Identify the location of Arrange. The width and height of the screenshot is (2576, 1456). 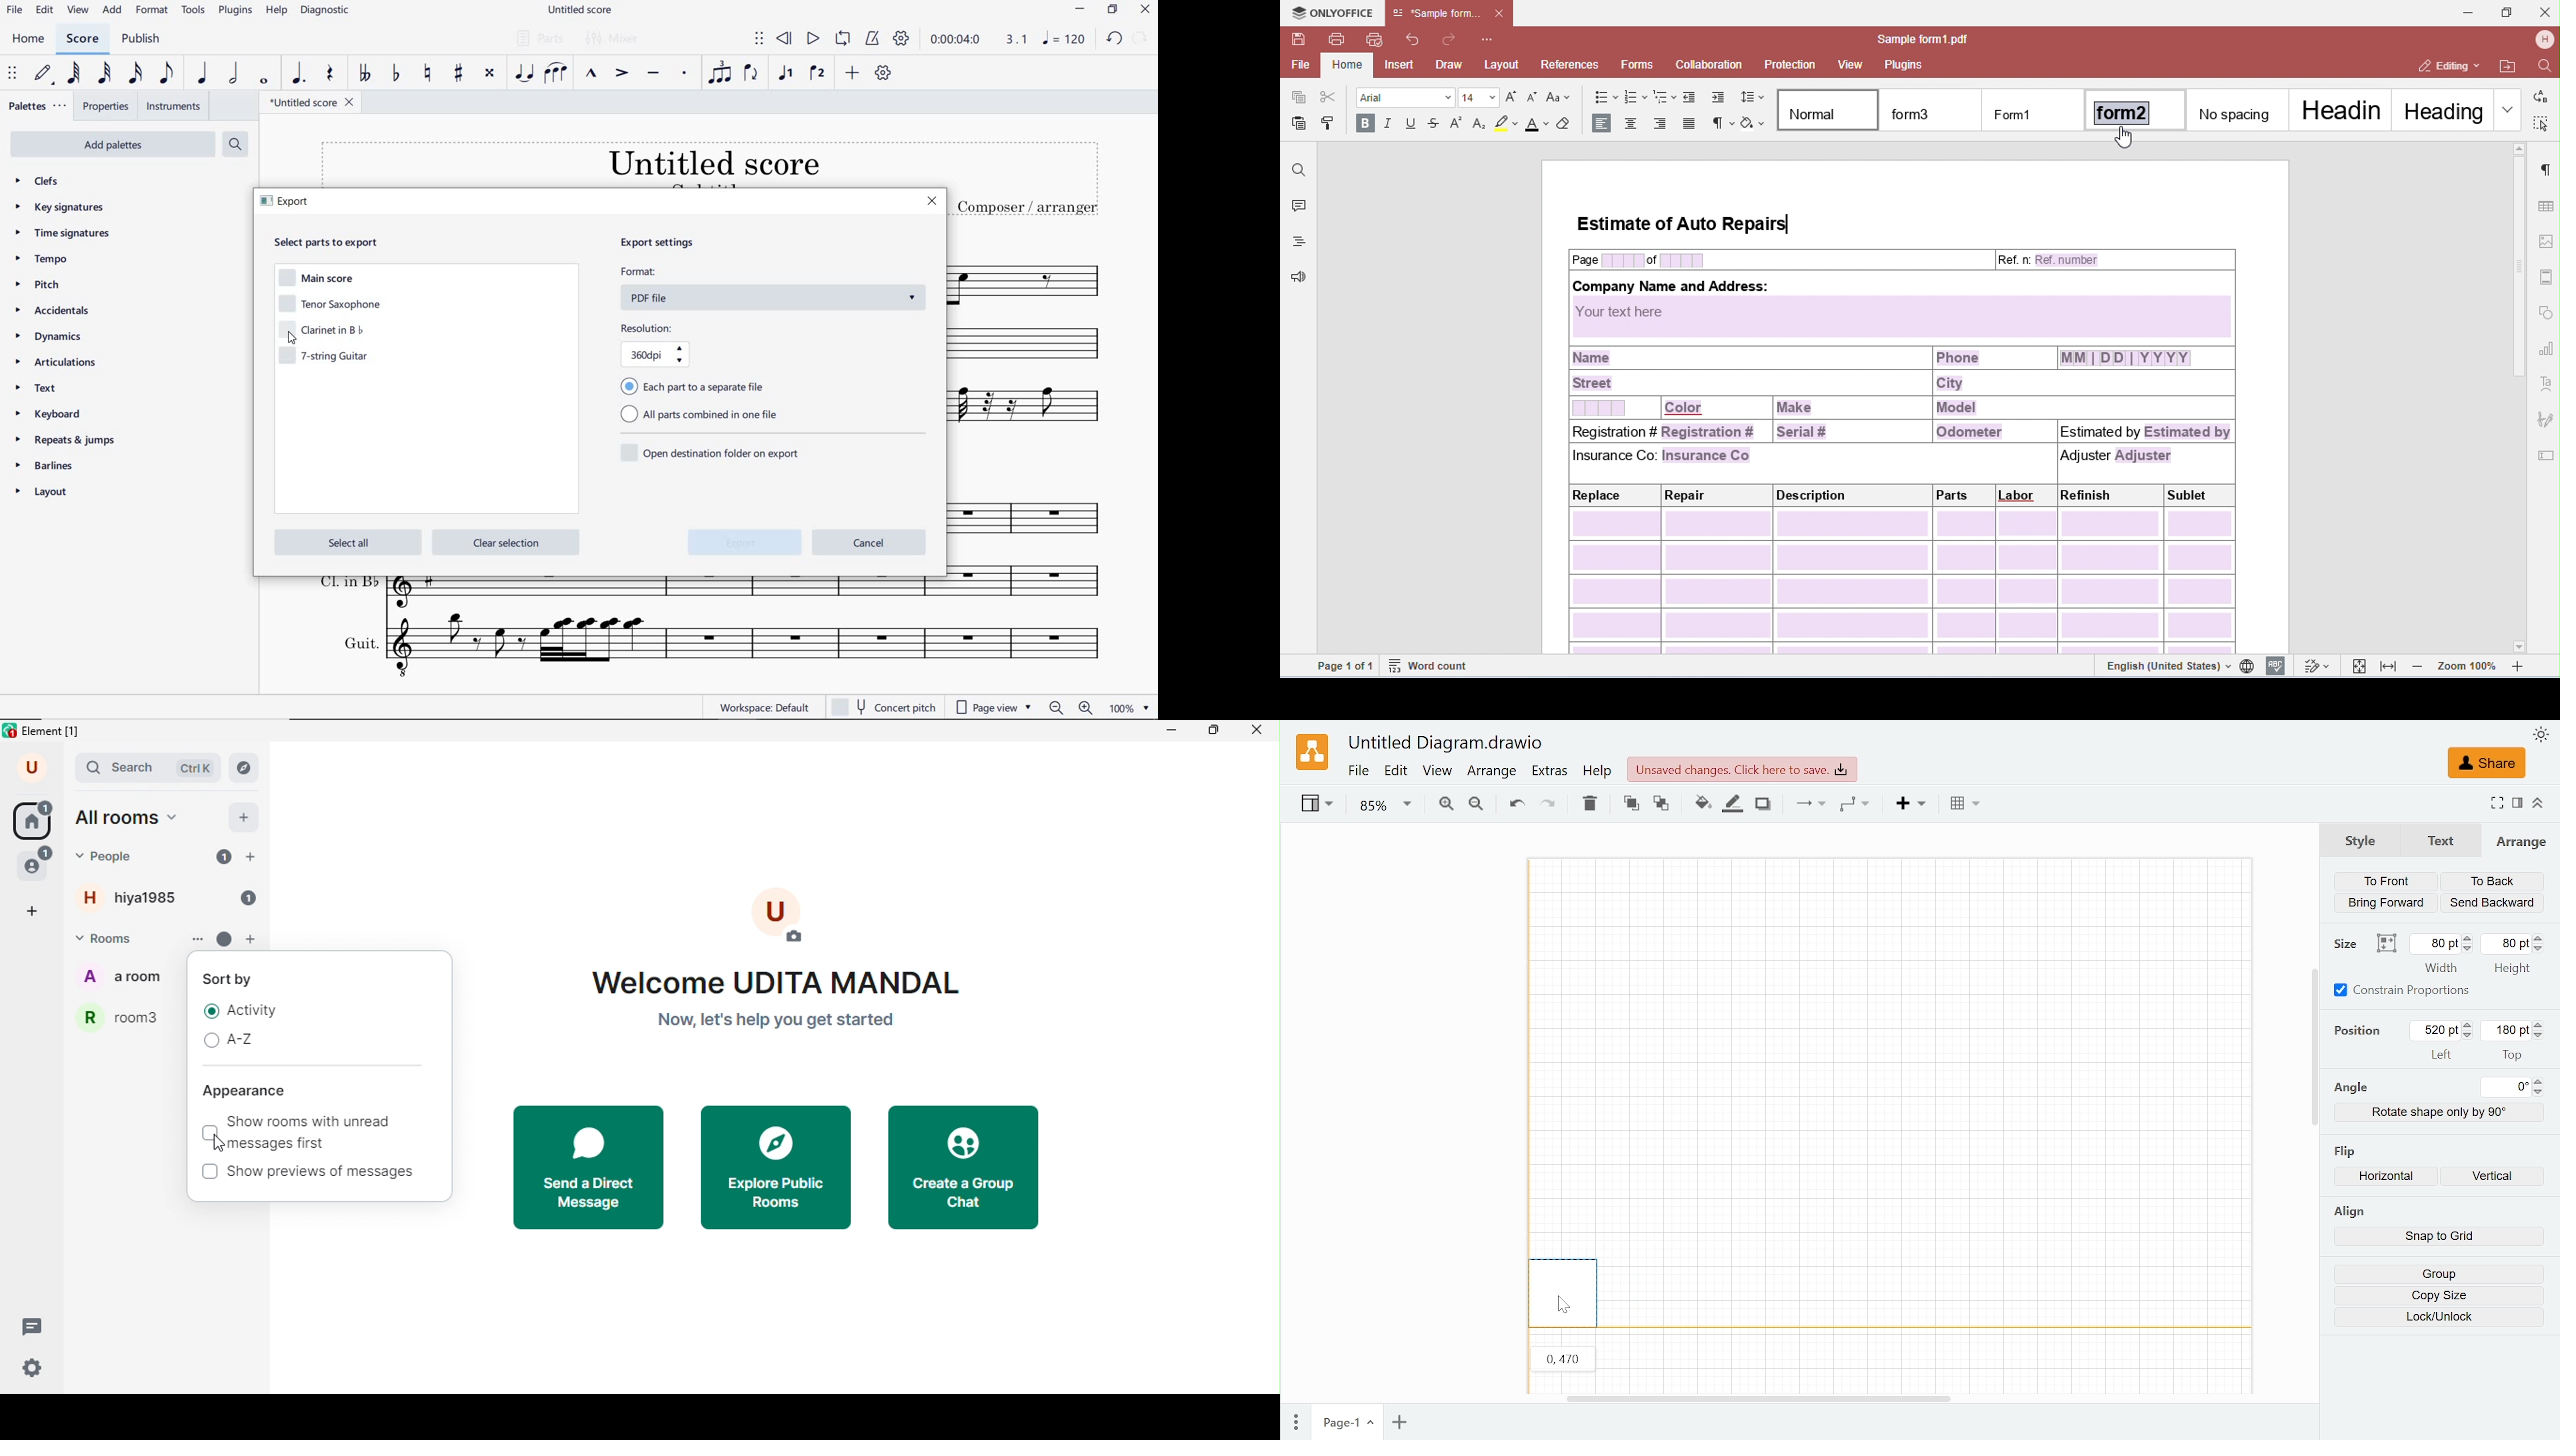
(2521, 841).